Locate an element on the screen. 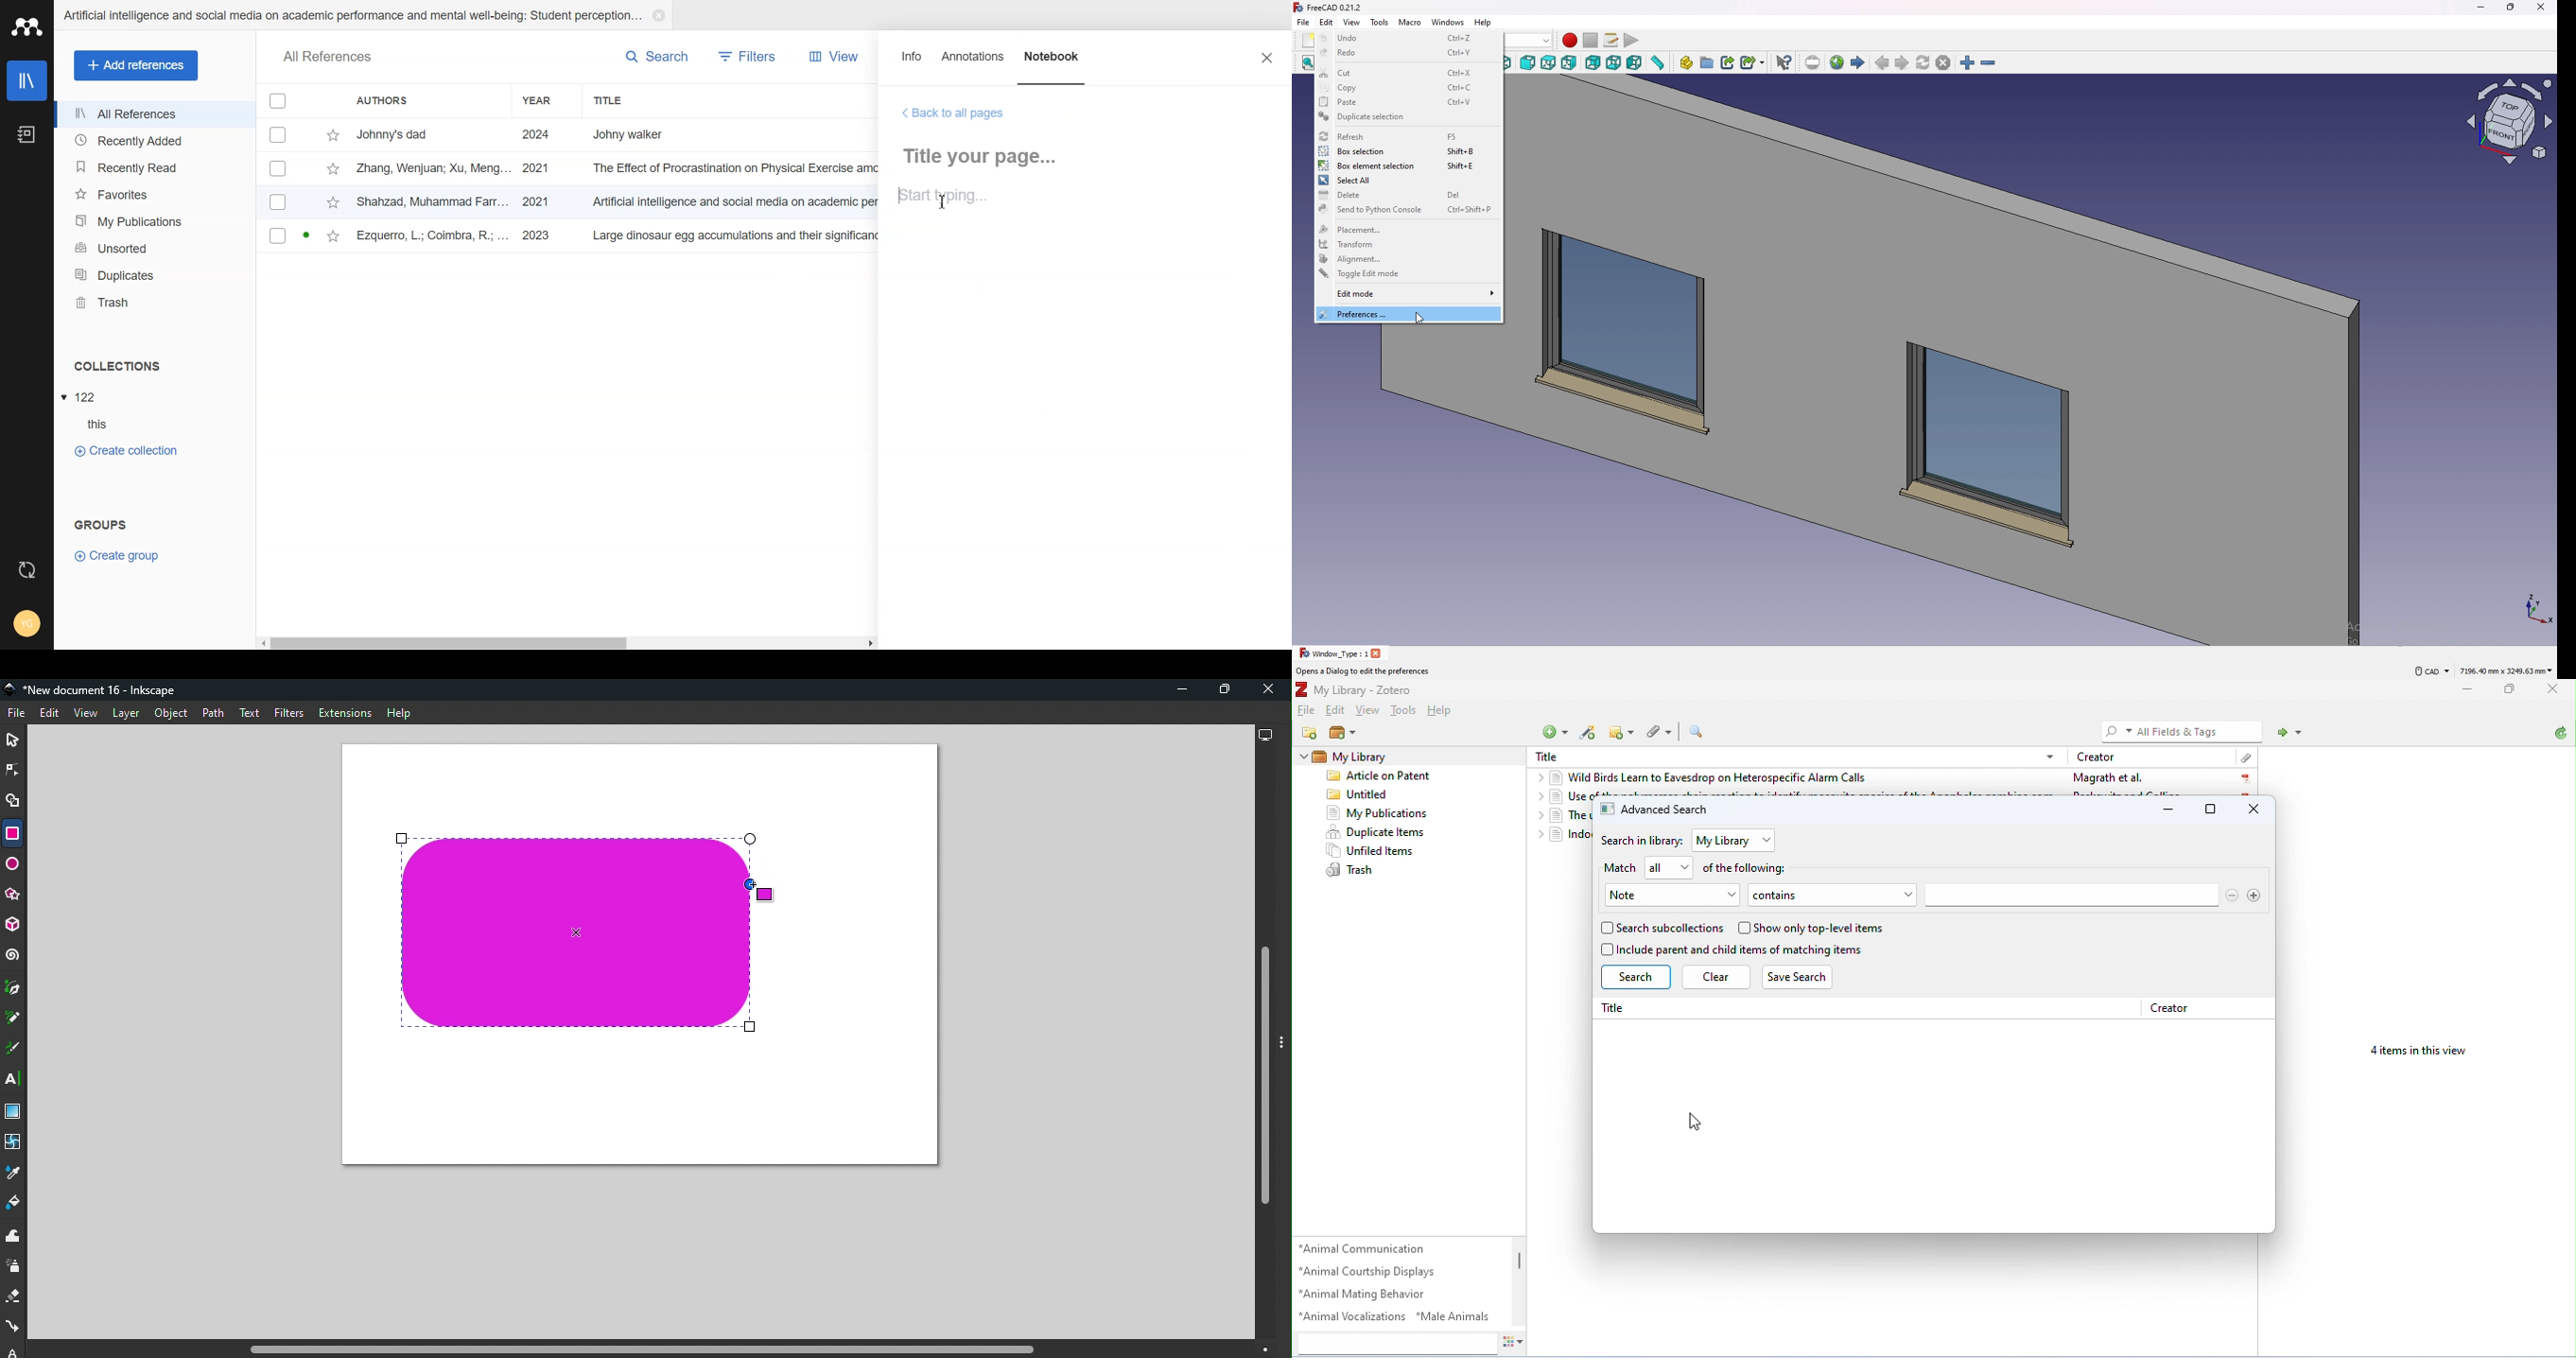 The height and width of the screenshot is (1372, 2576). Notebook is located at coordinates (1053, 63).